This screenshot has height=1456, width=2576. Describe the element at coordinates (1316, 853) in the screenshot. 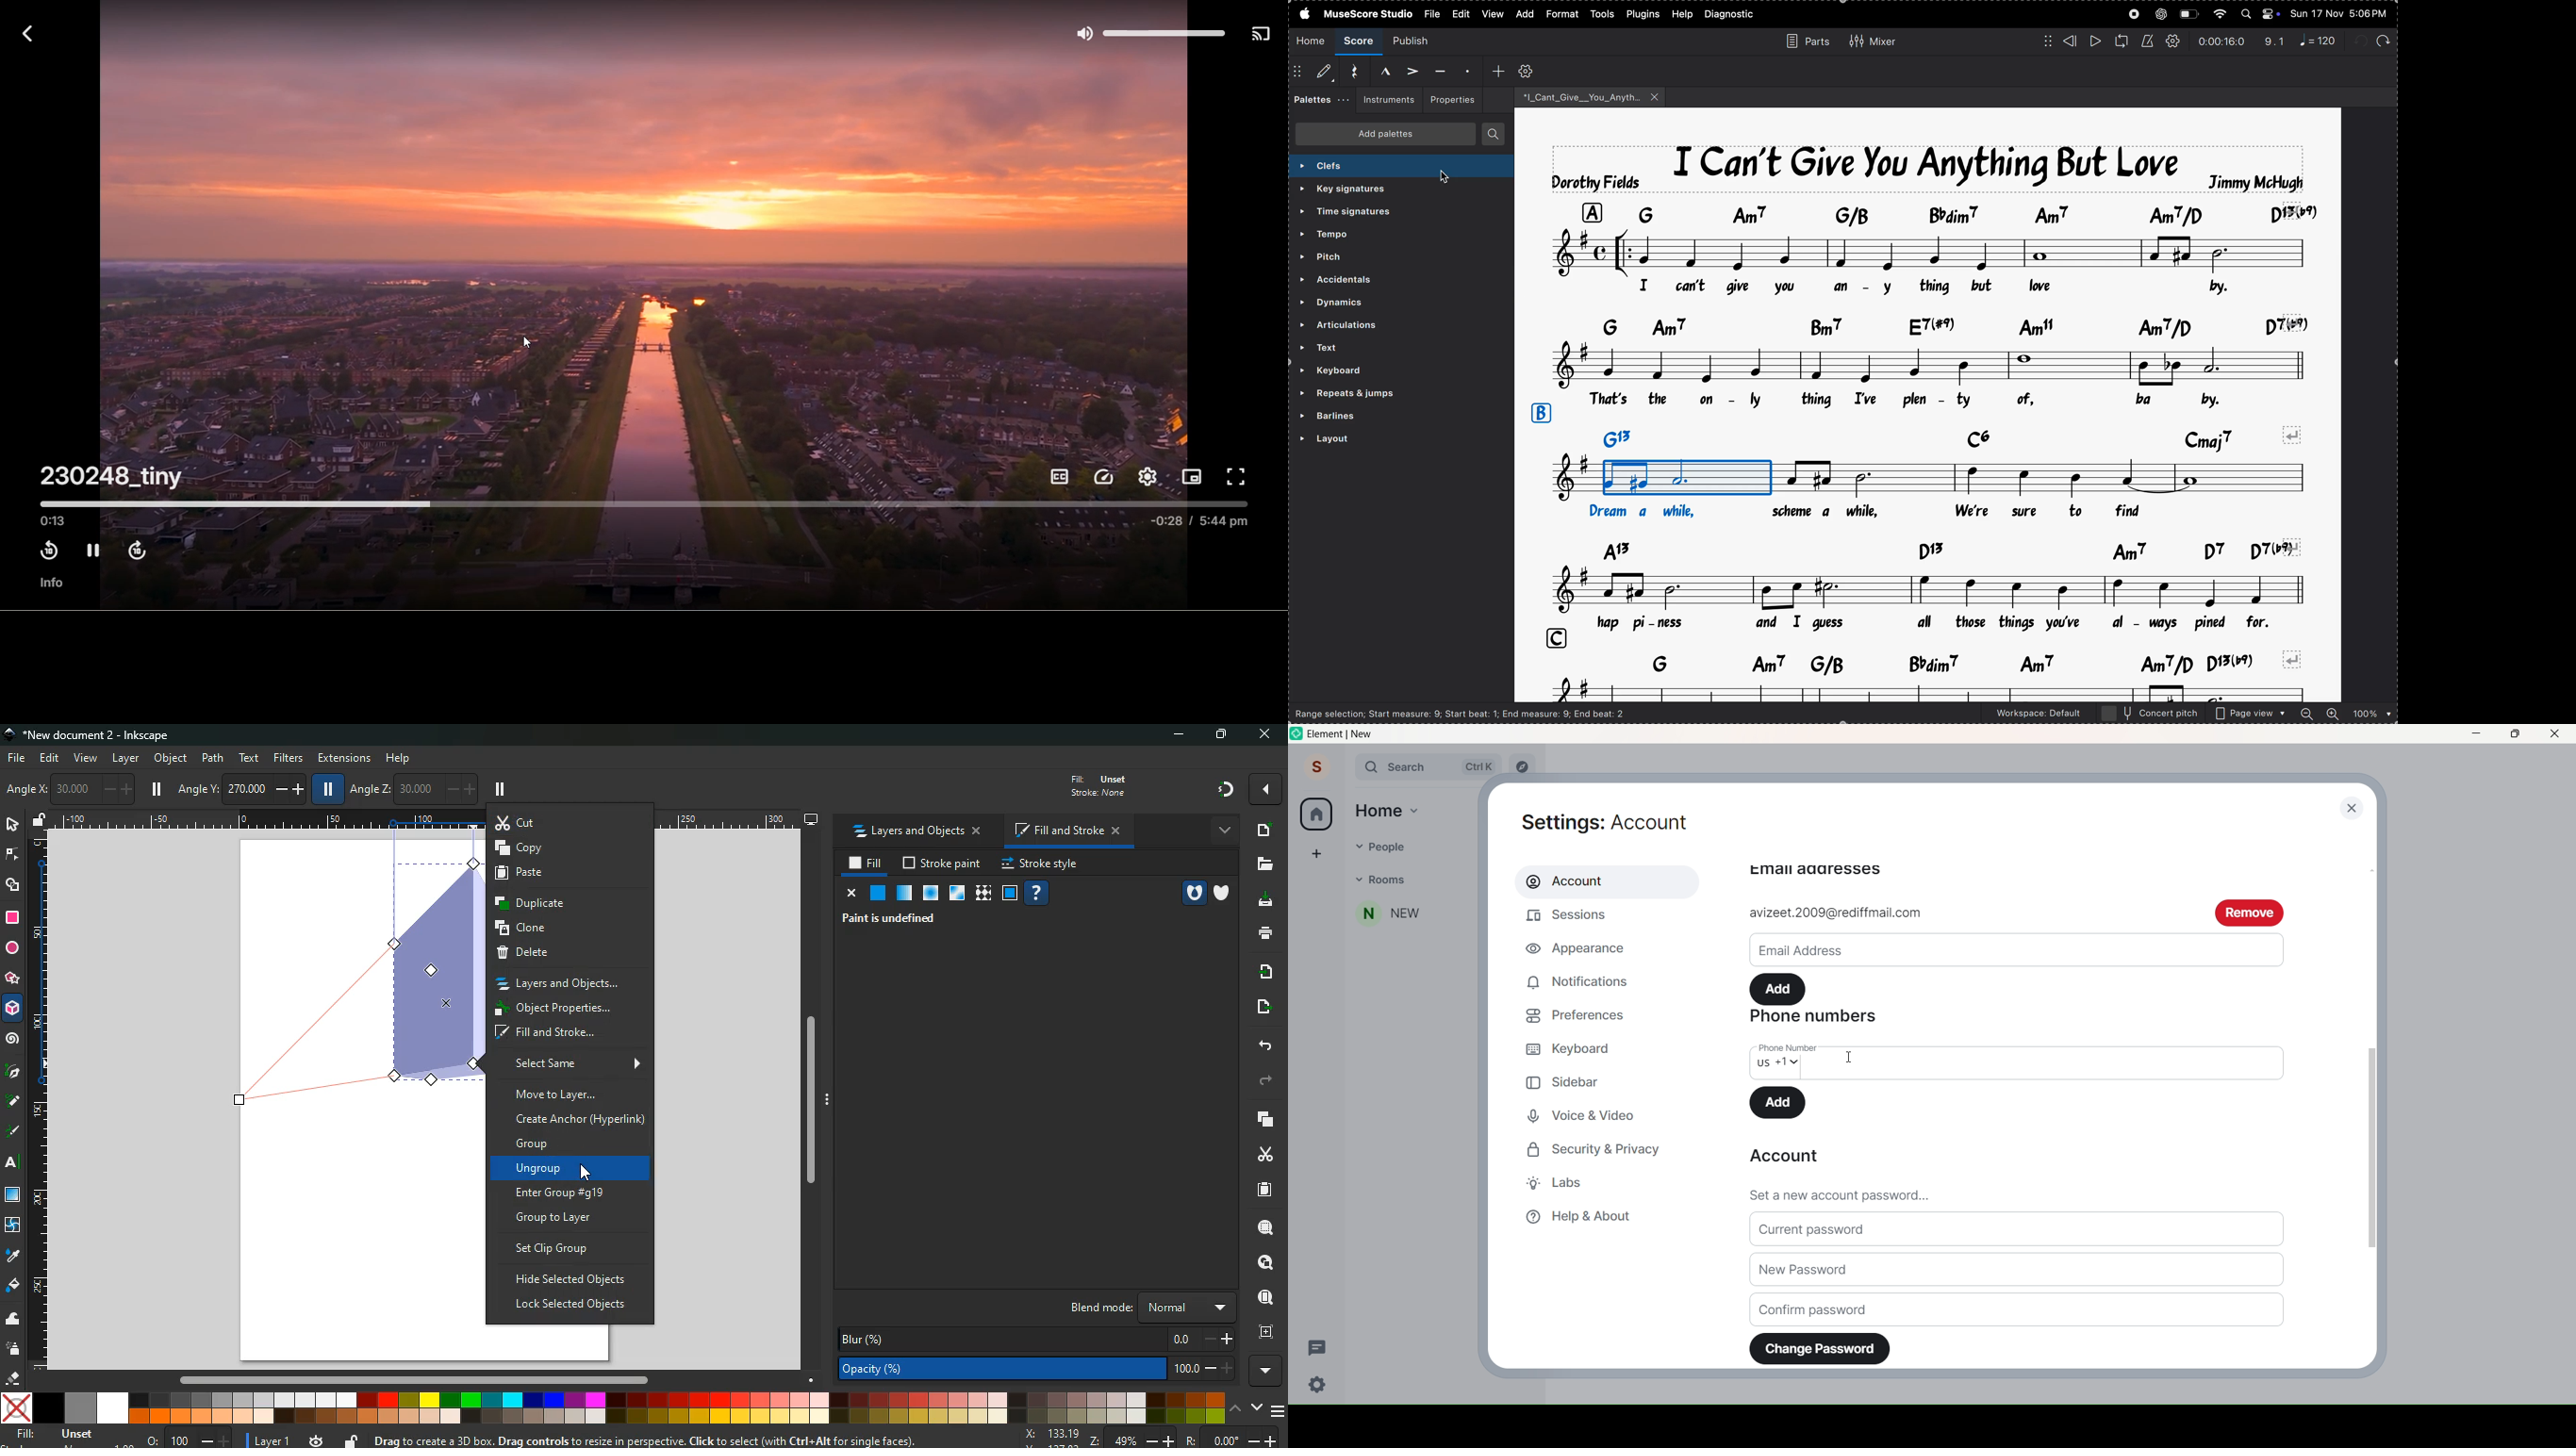

I see `Create a space` at that location.